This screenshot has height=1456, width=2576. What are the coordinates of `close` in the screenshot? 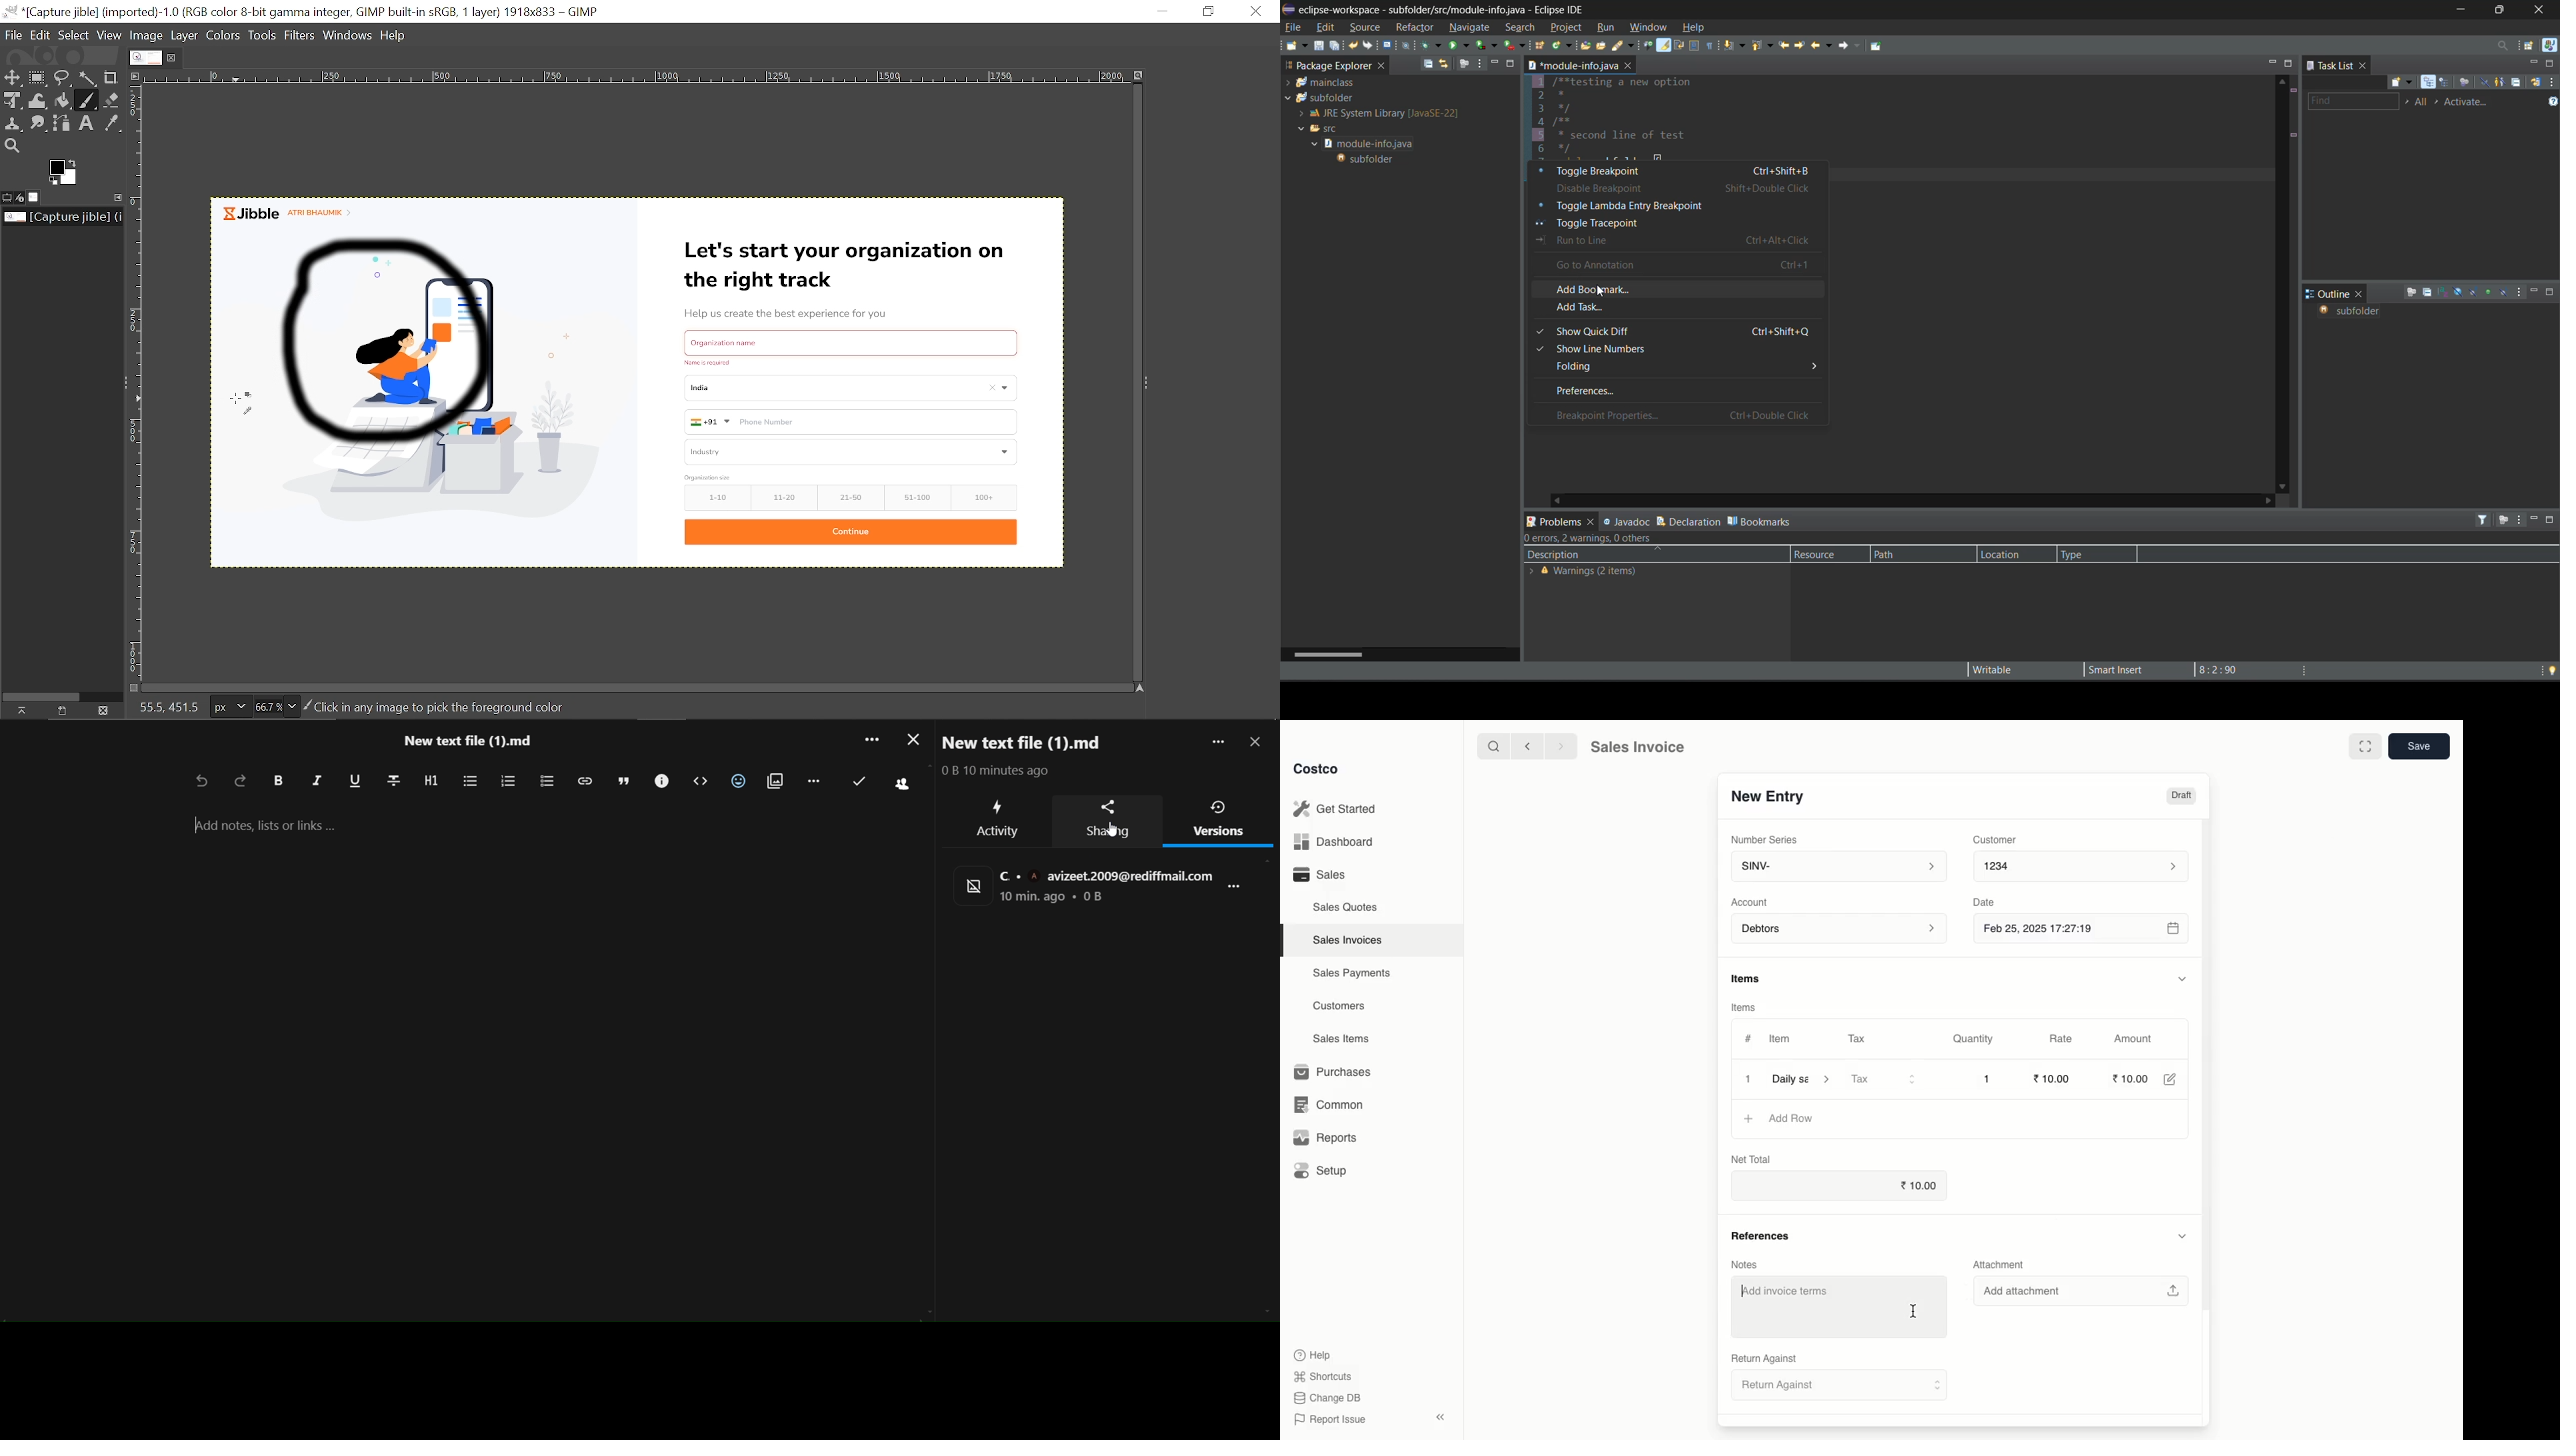 It's located at (910, 739).